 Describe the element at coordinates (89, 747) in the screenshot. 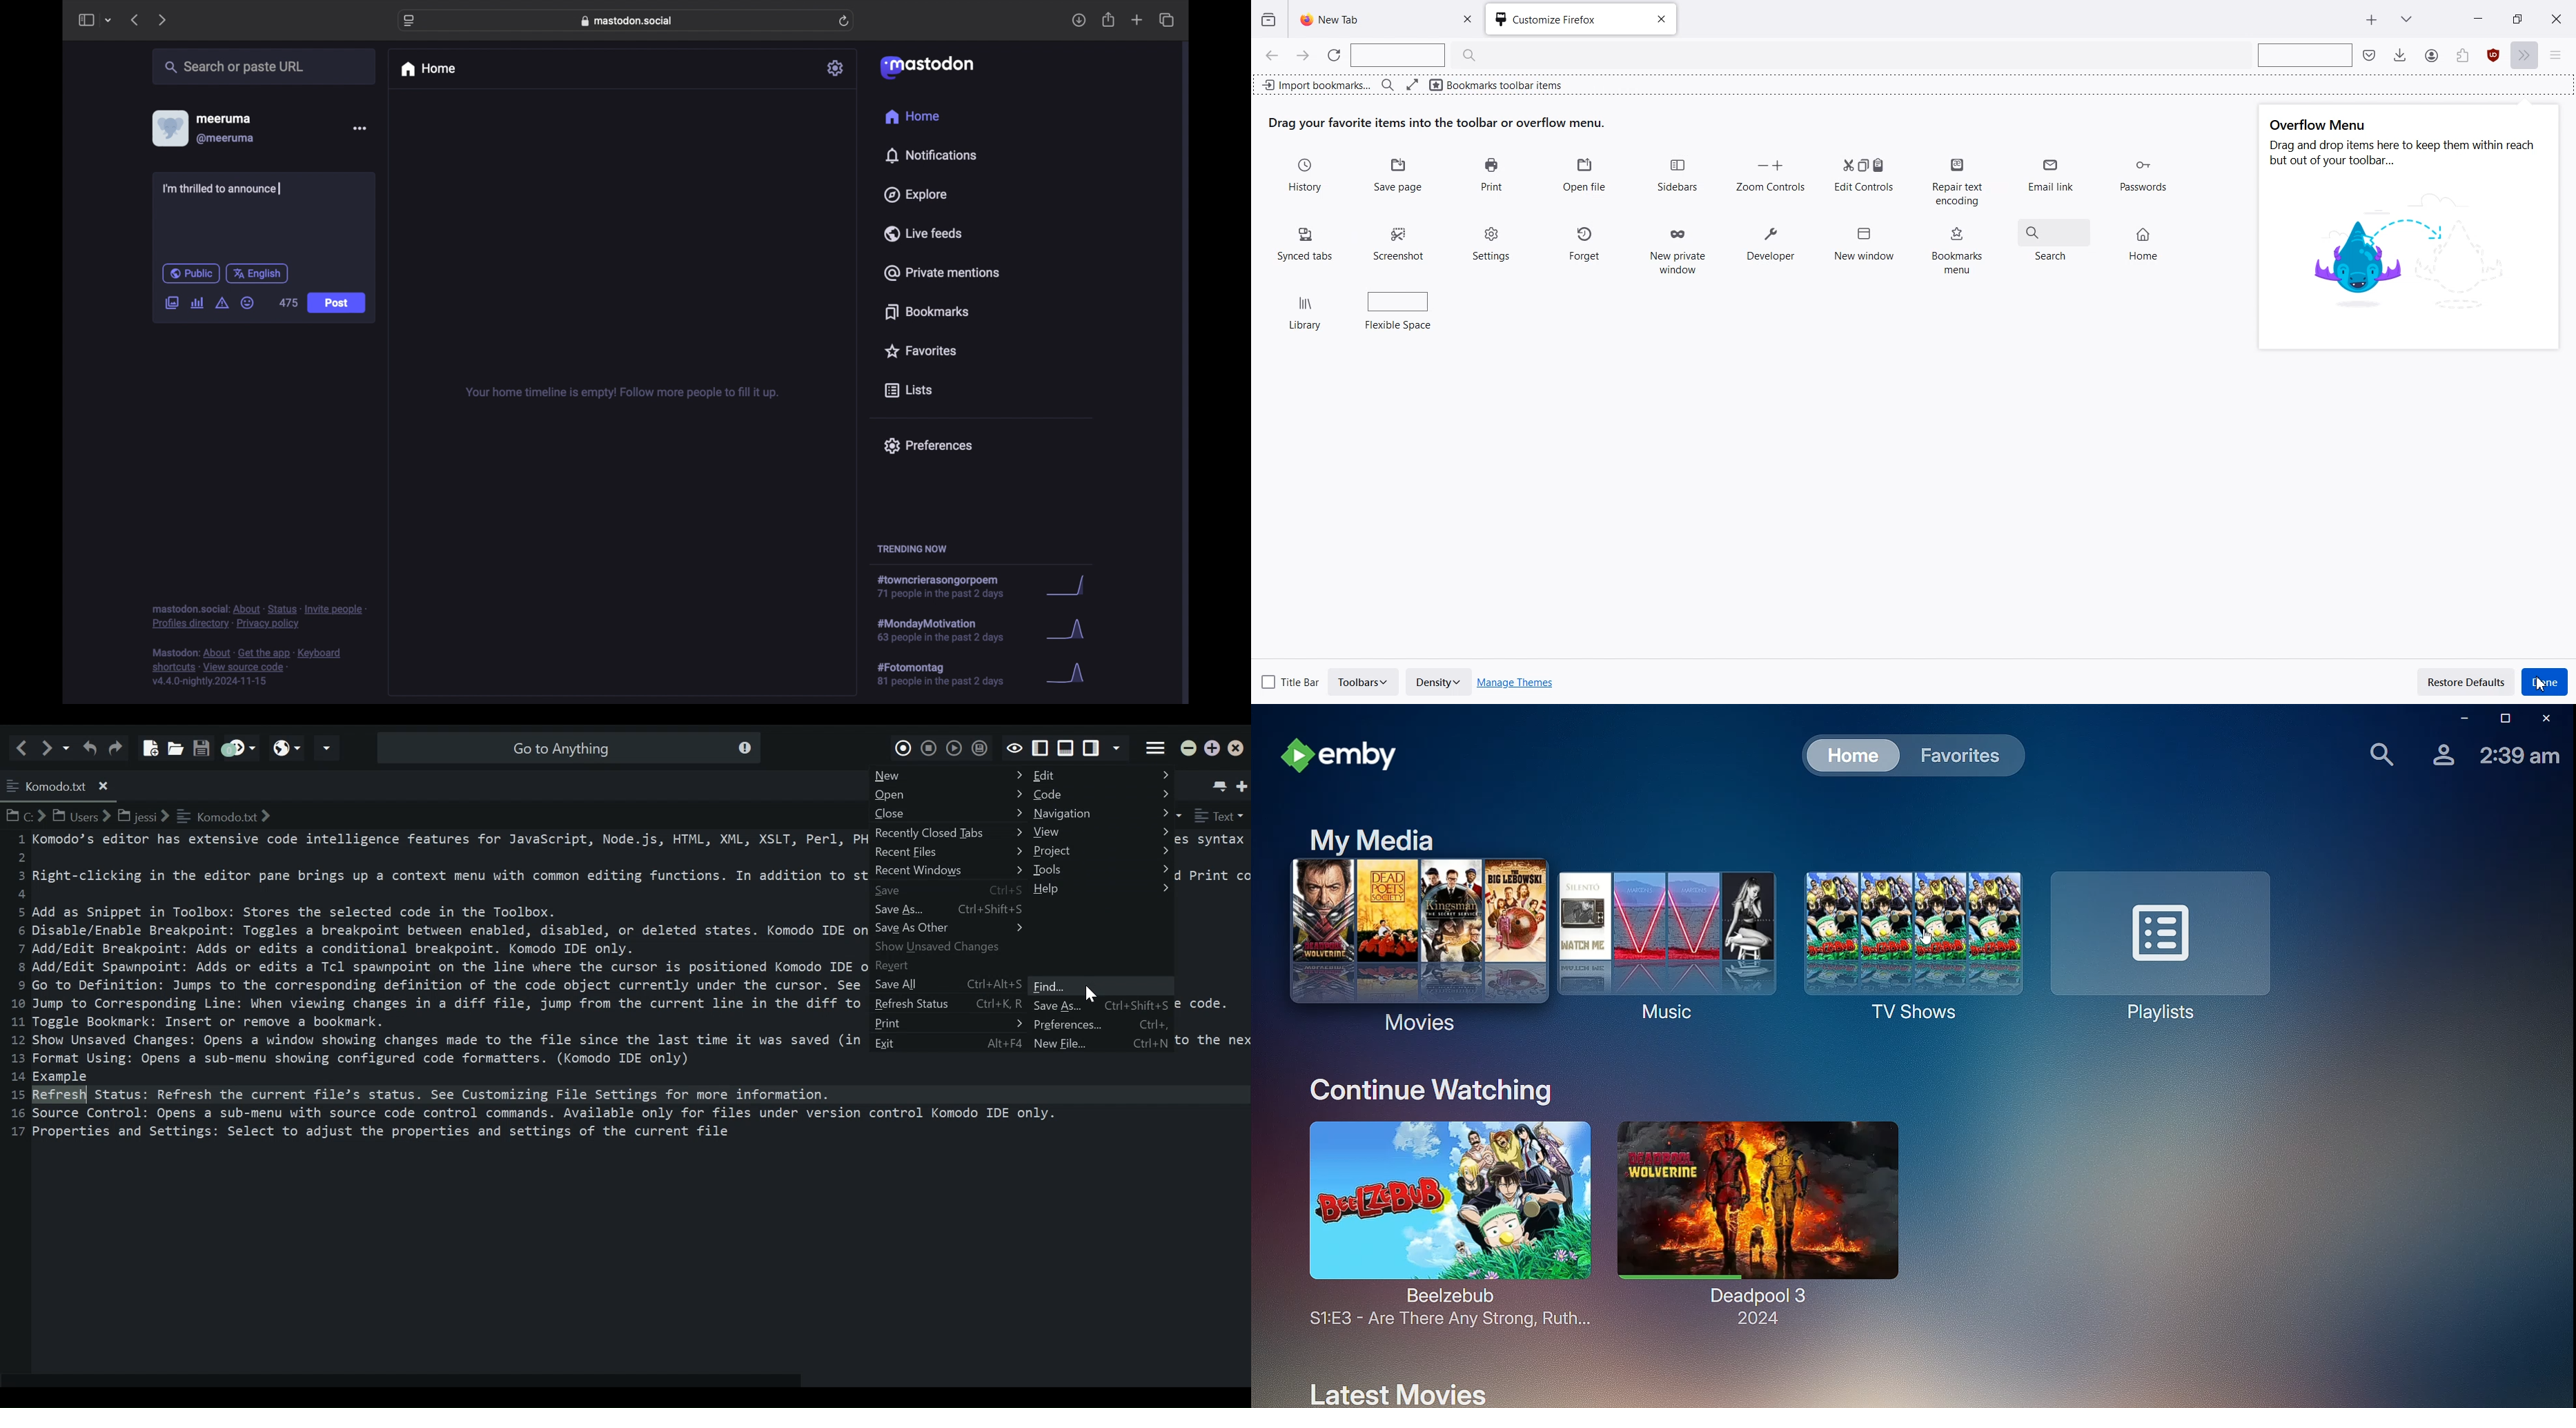

I see `Undo` at that location.